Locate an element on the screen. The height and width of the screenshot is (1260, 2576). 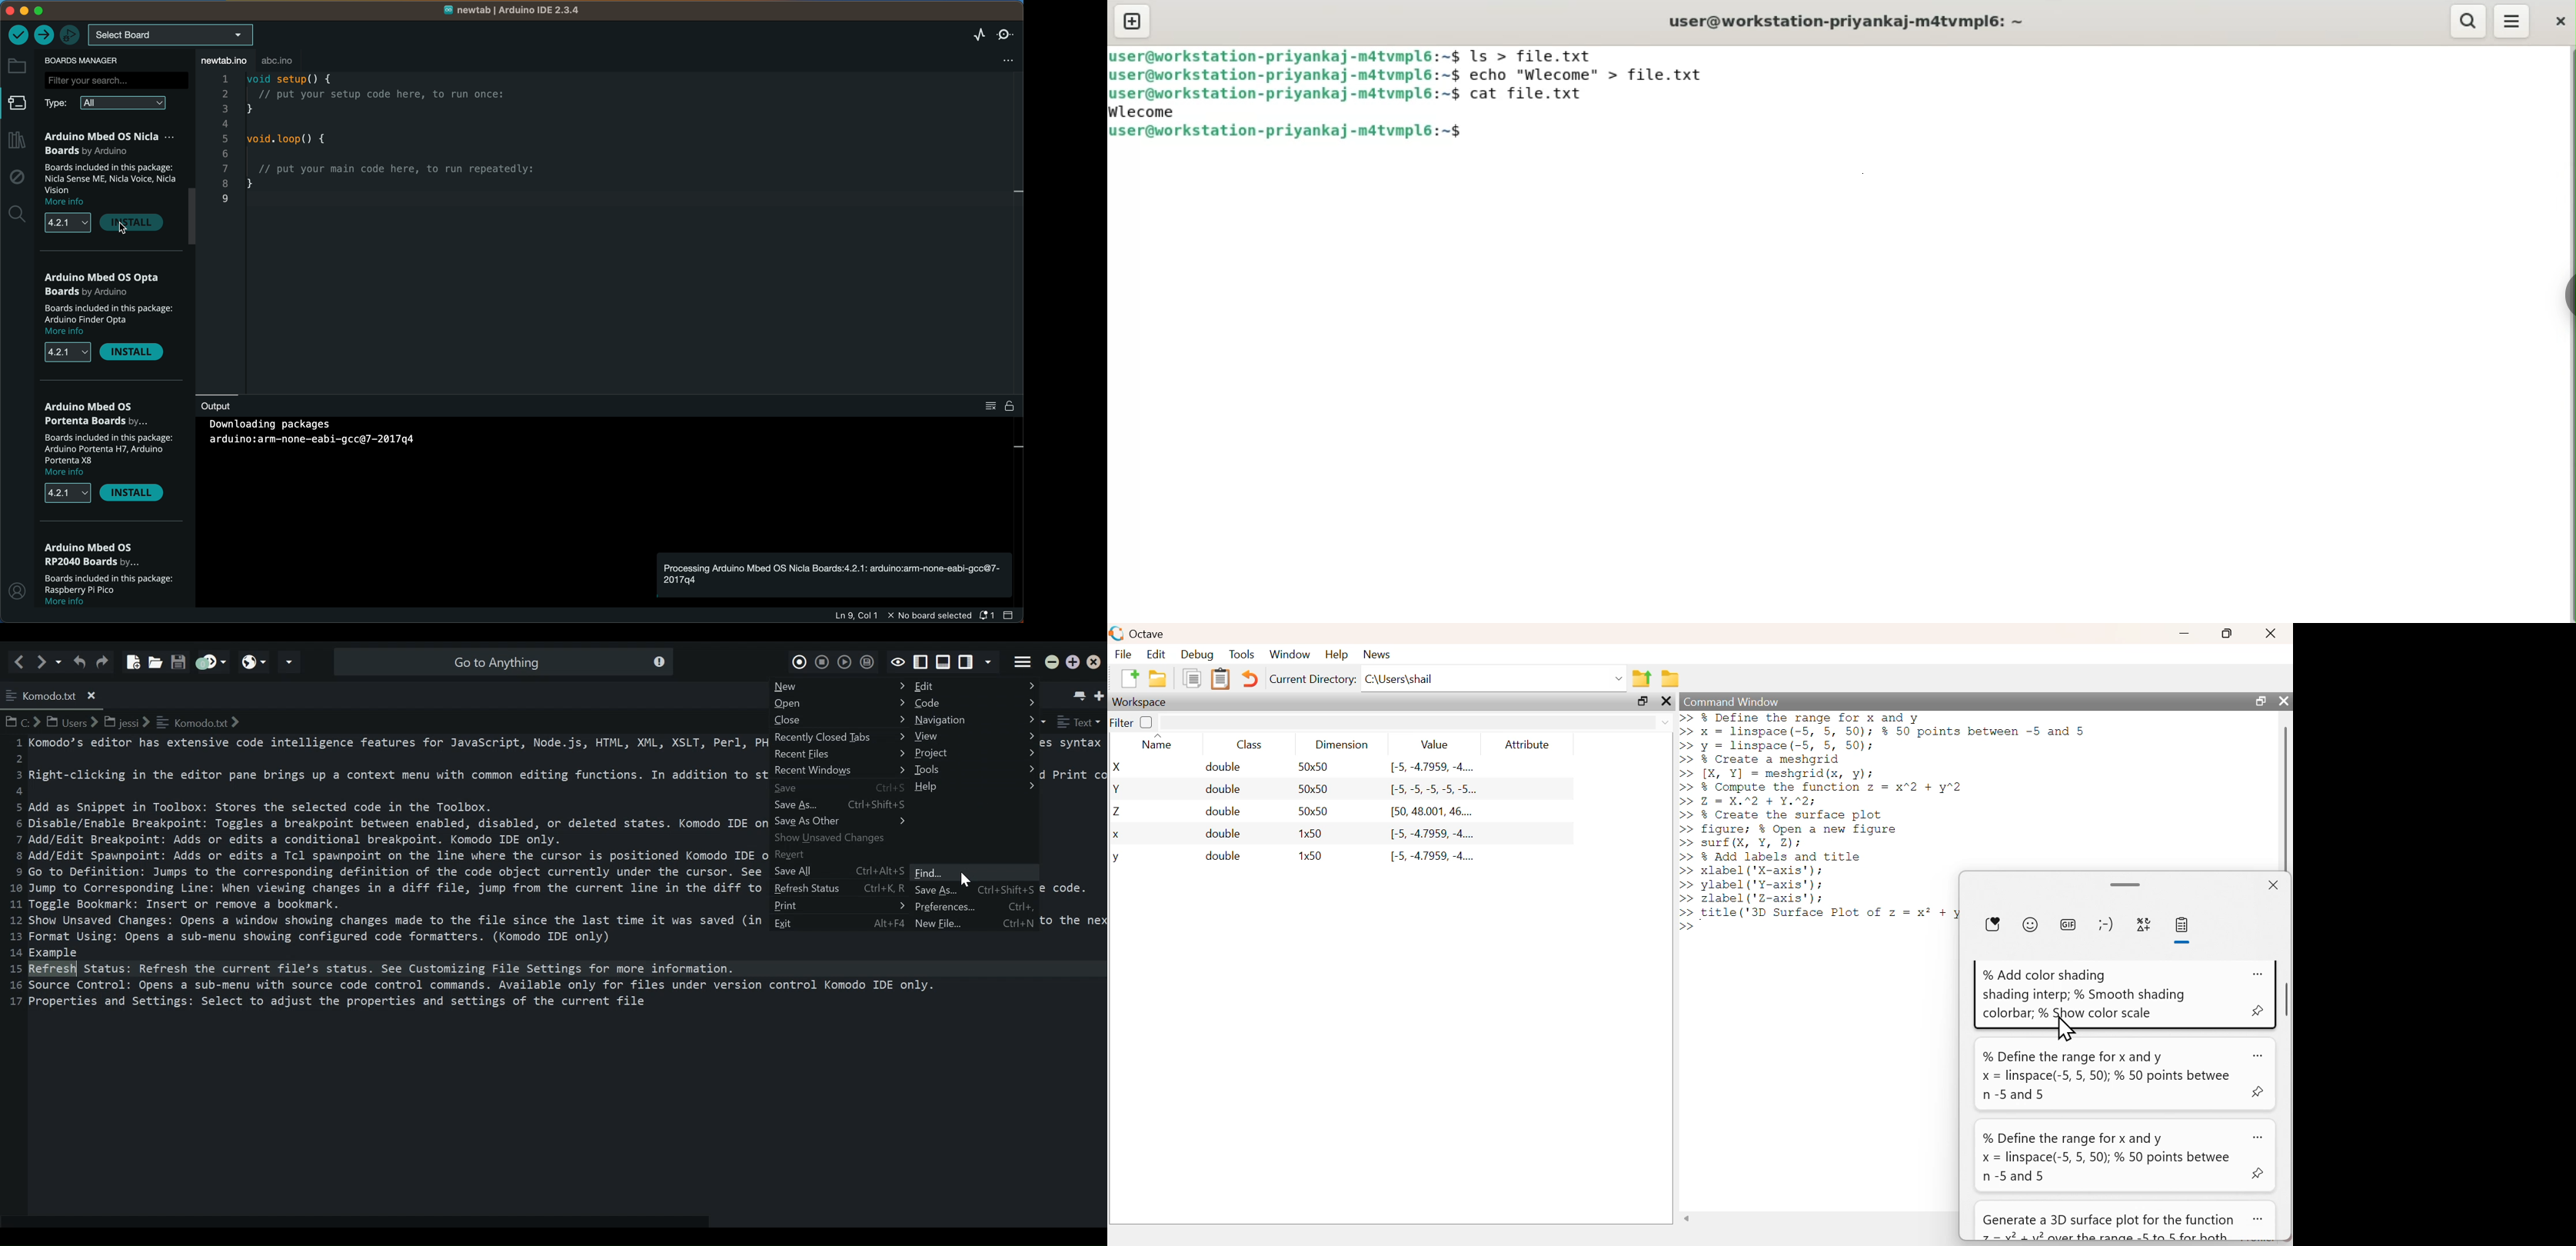
Pin is located at coordinates (2255, 1010).